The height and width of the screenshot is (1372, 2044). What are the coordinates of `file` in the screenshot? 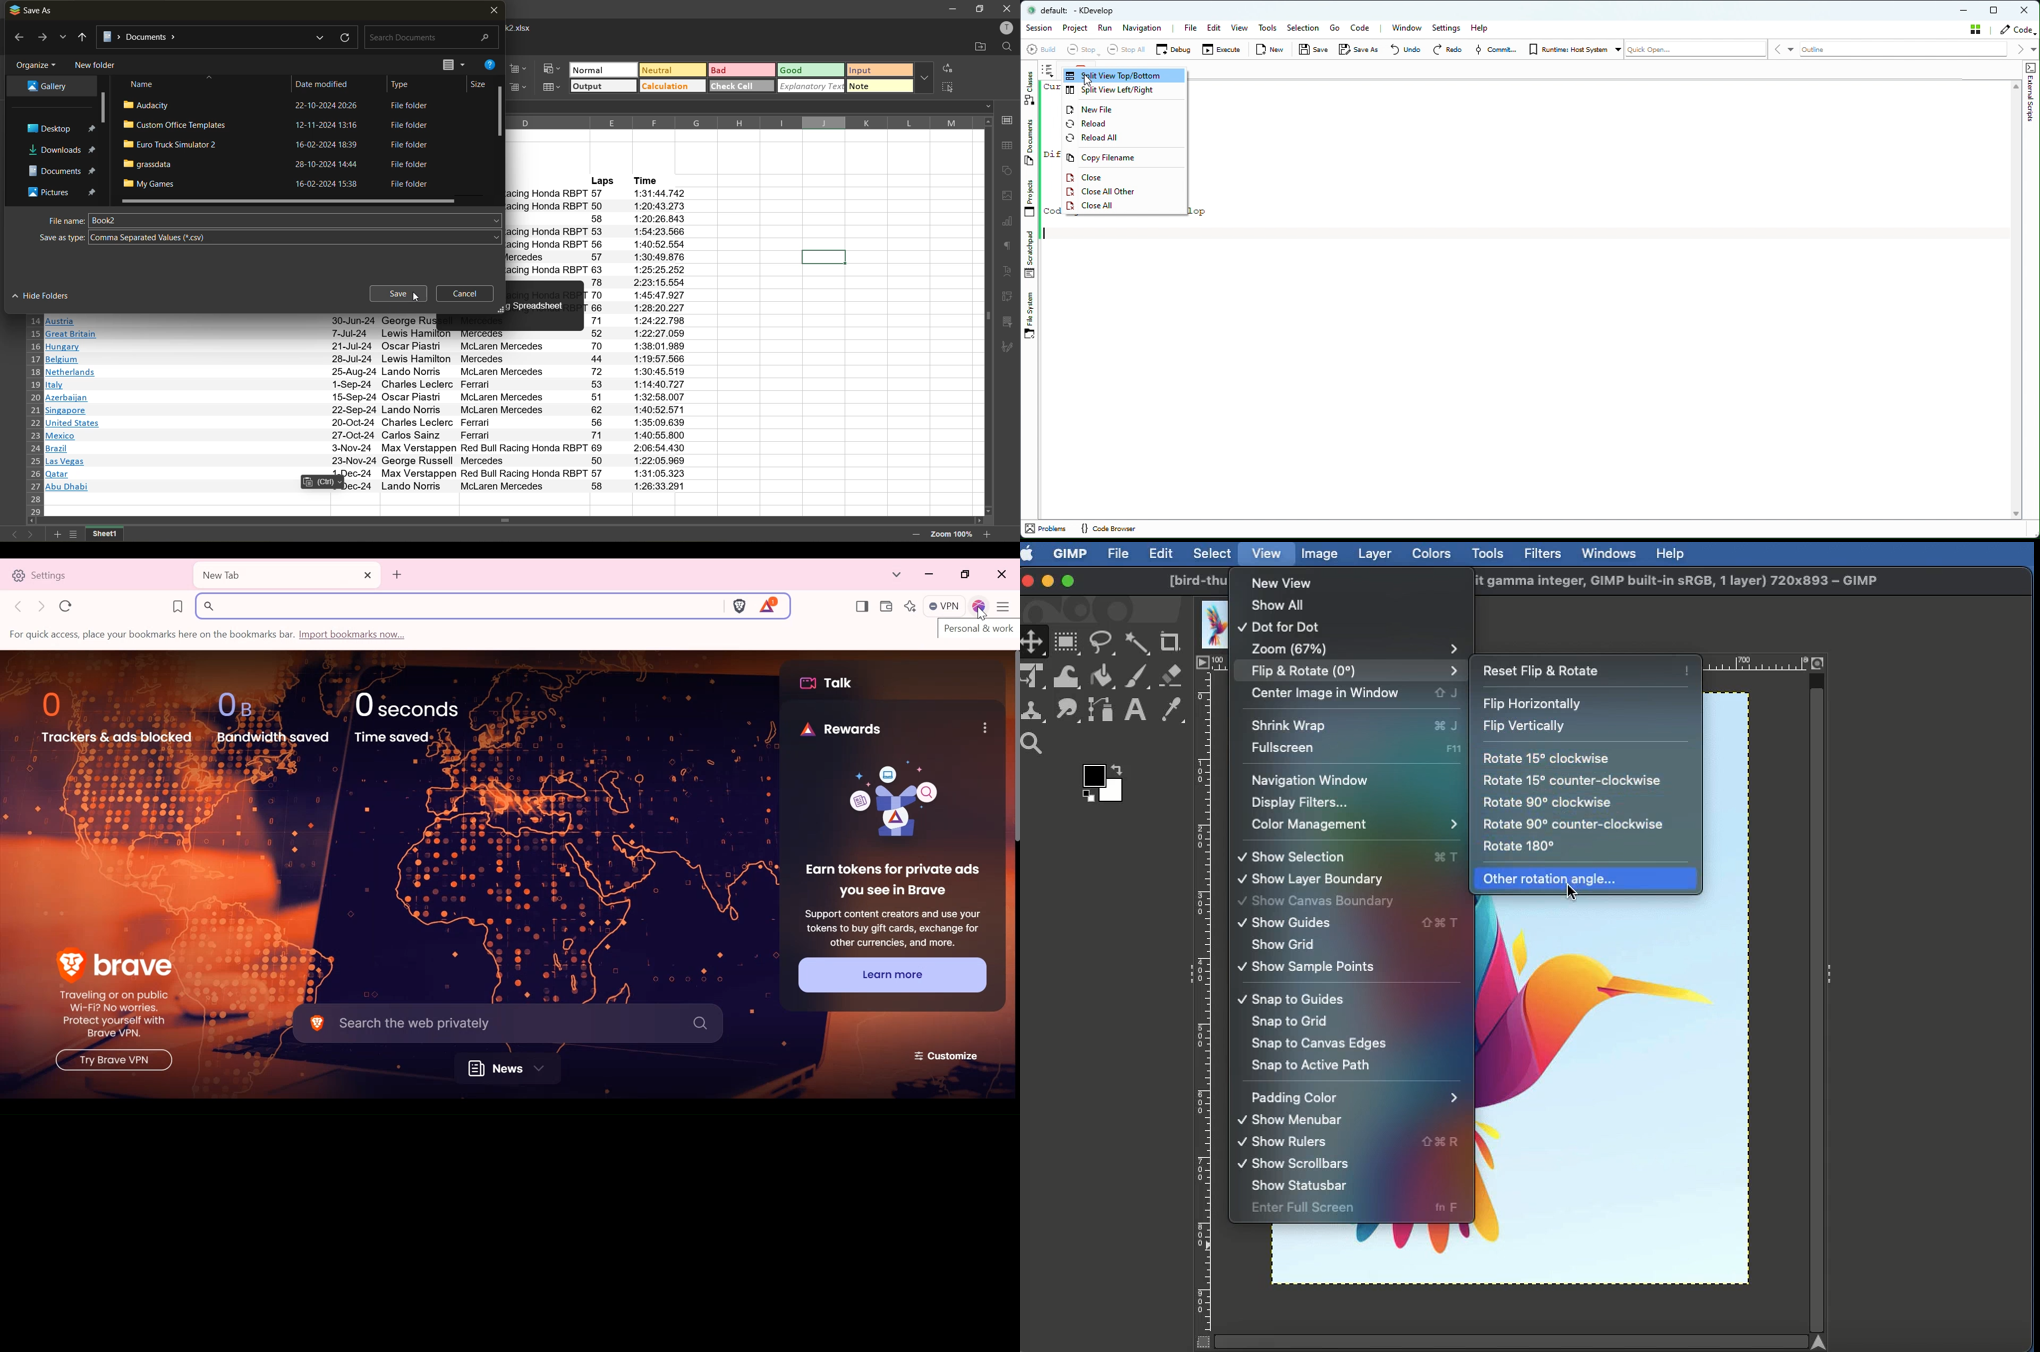 It's located at (274, 106).